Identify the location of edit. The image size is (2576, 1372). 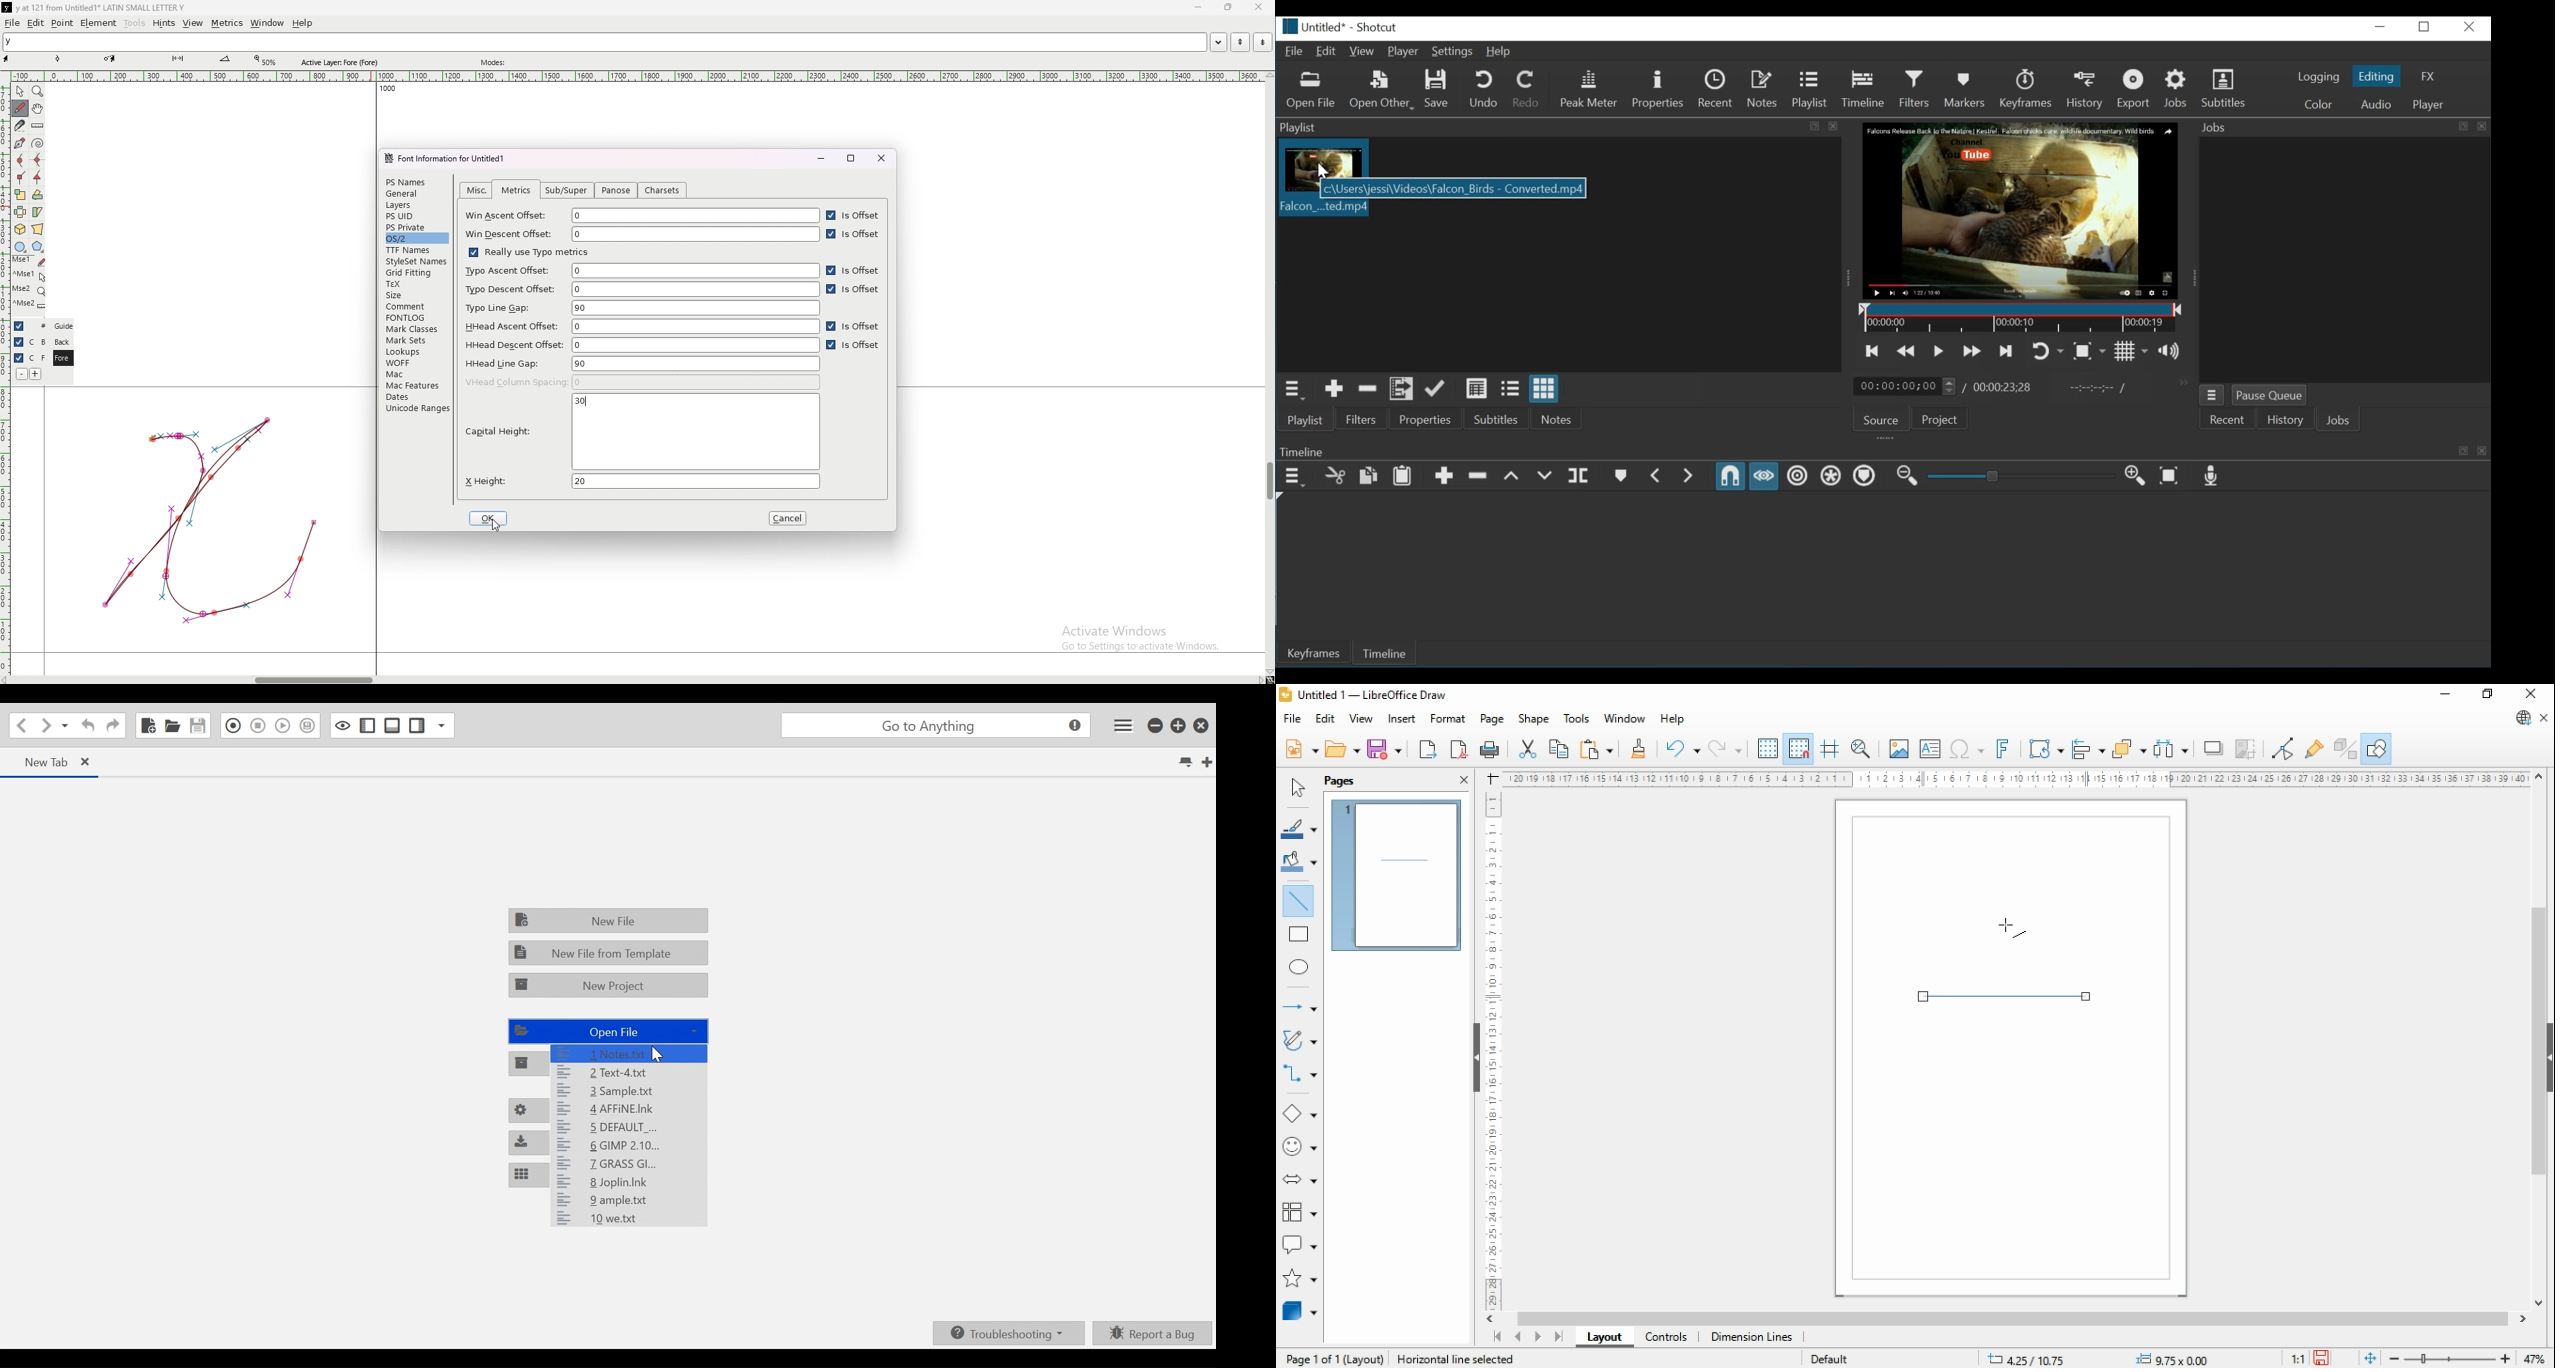
(36, 23).